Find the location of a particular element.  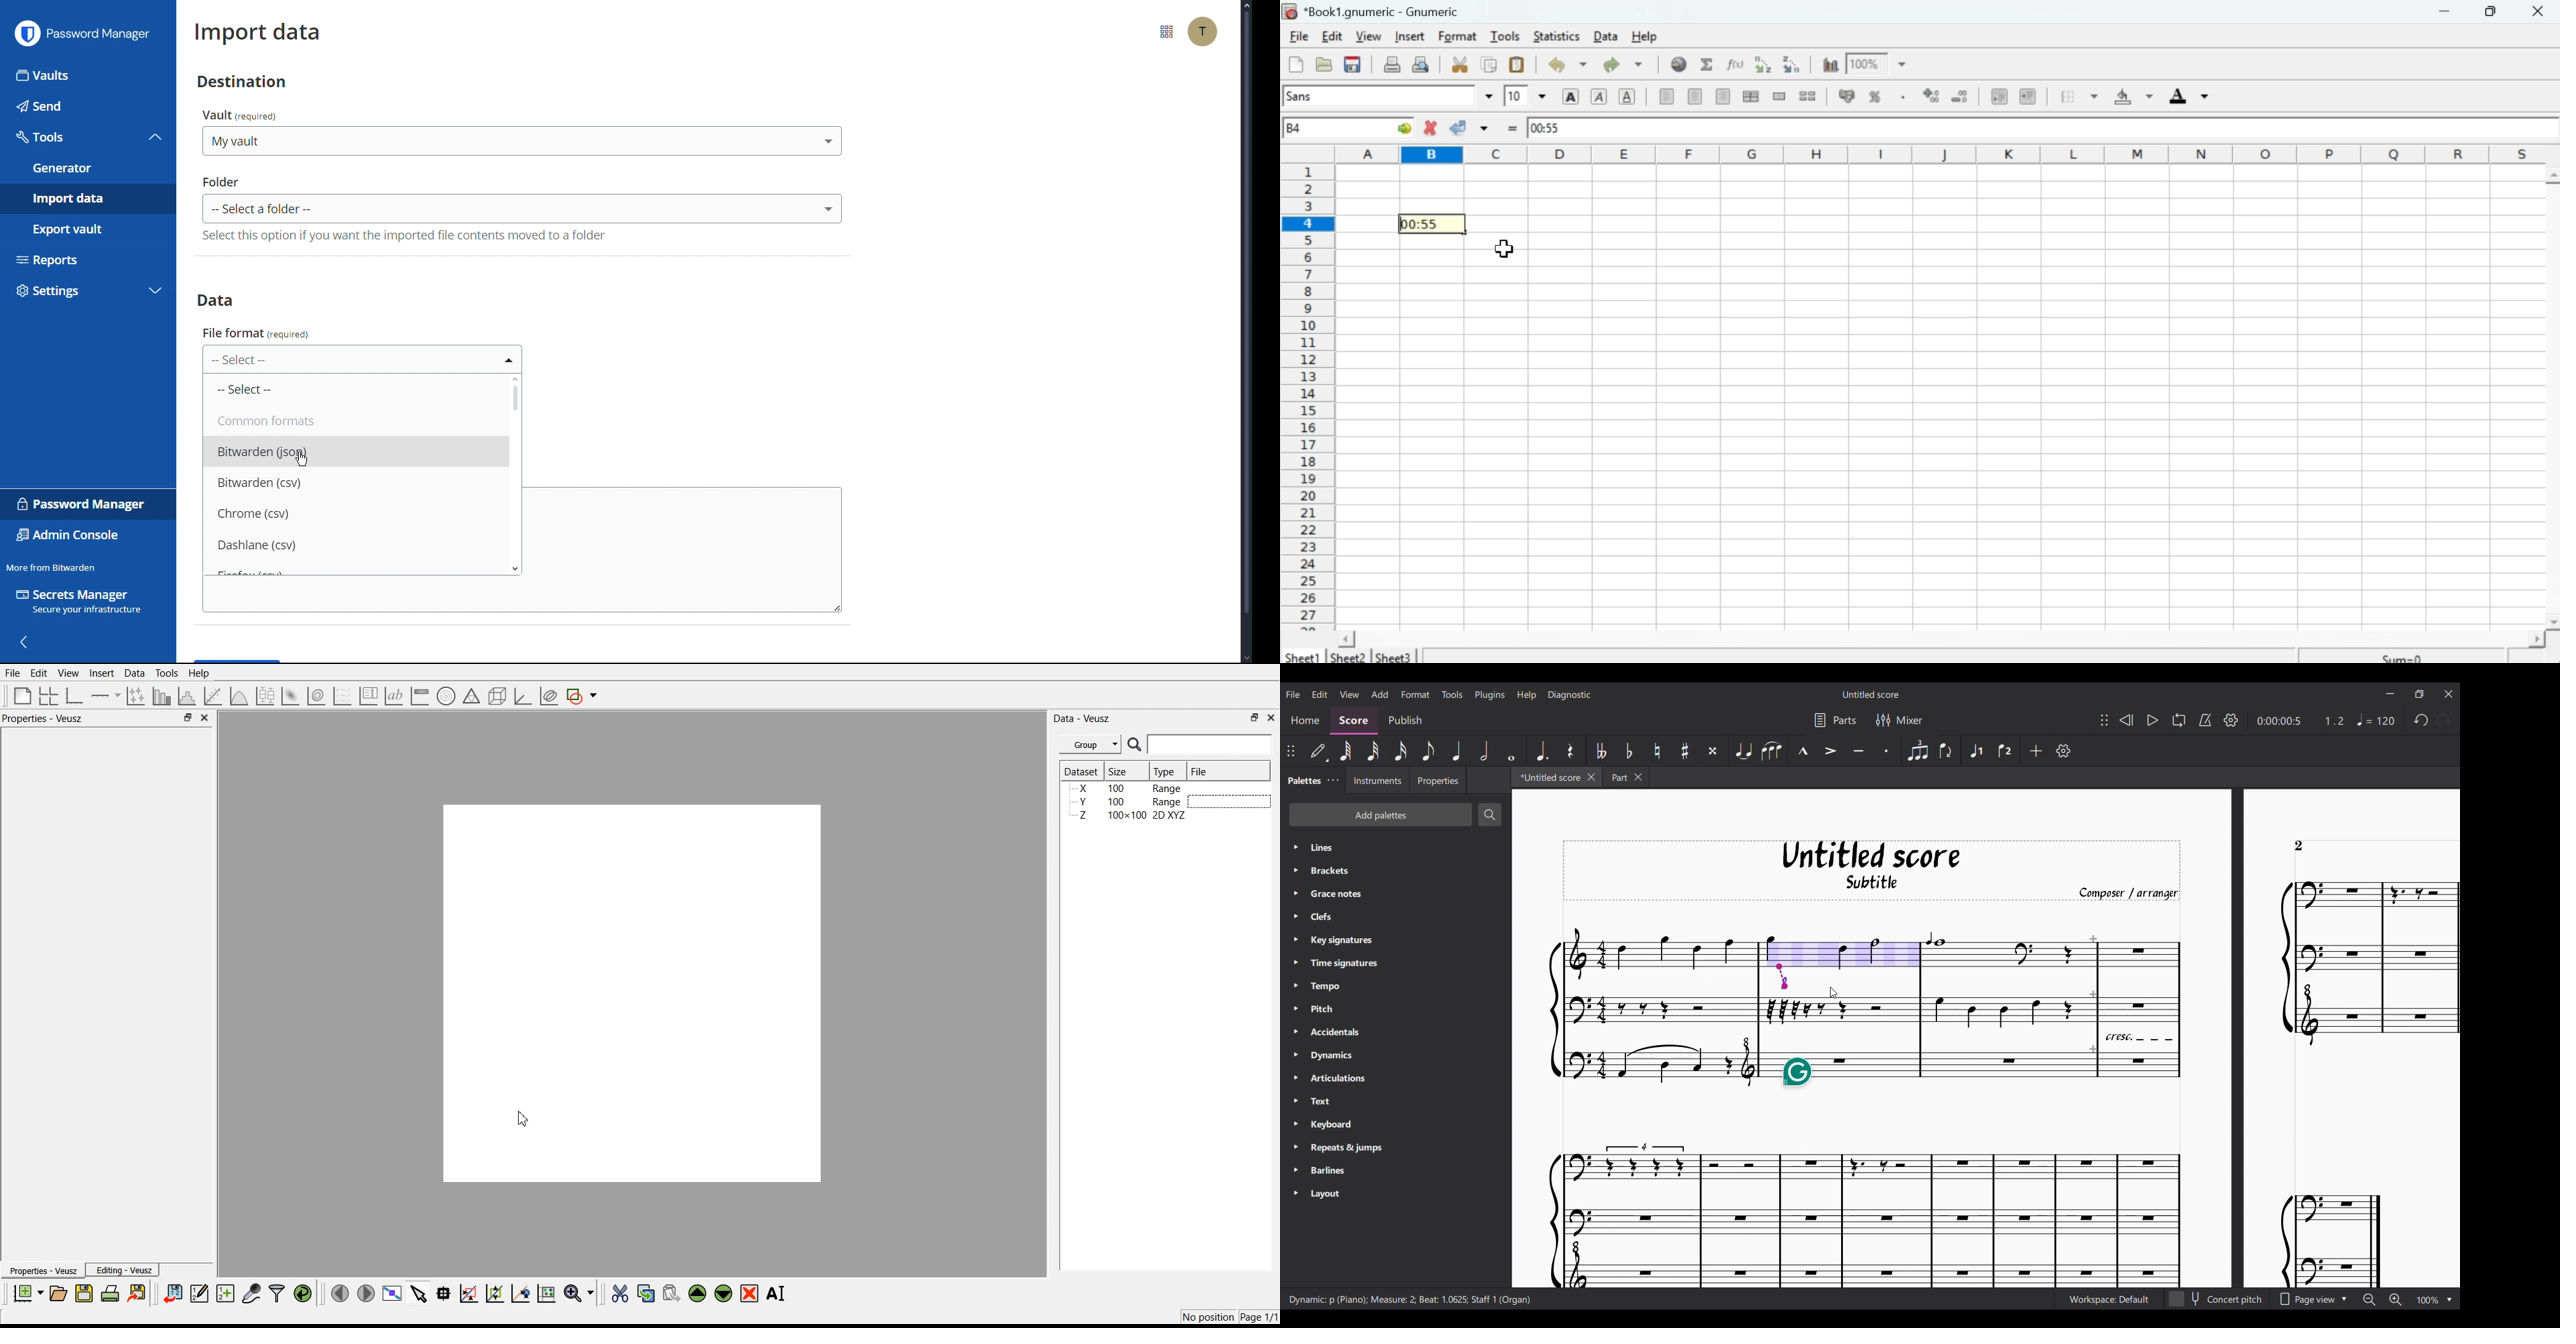

Properties tab is located at coordinates (1437, 780).